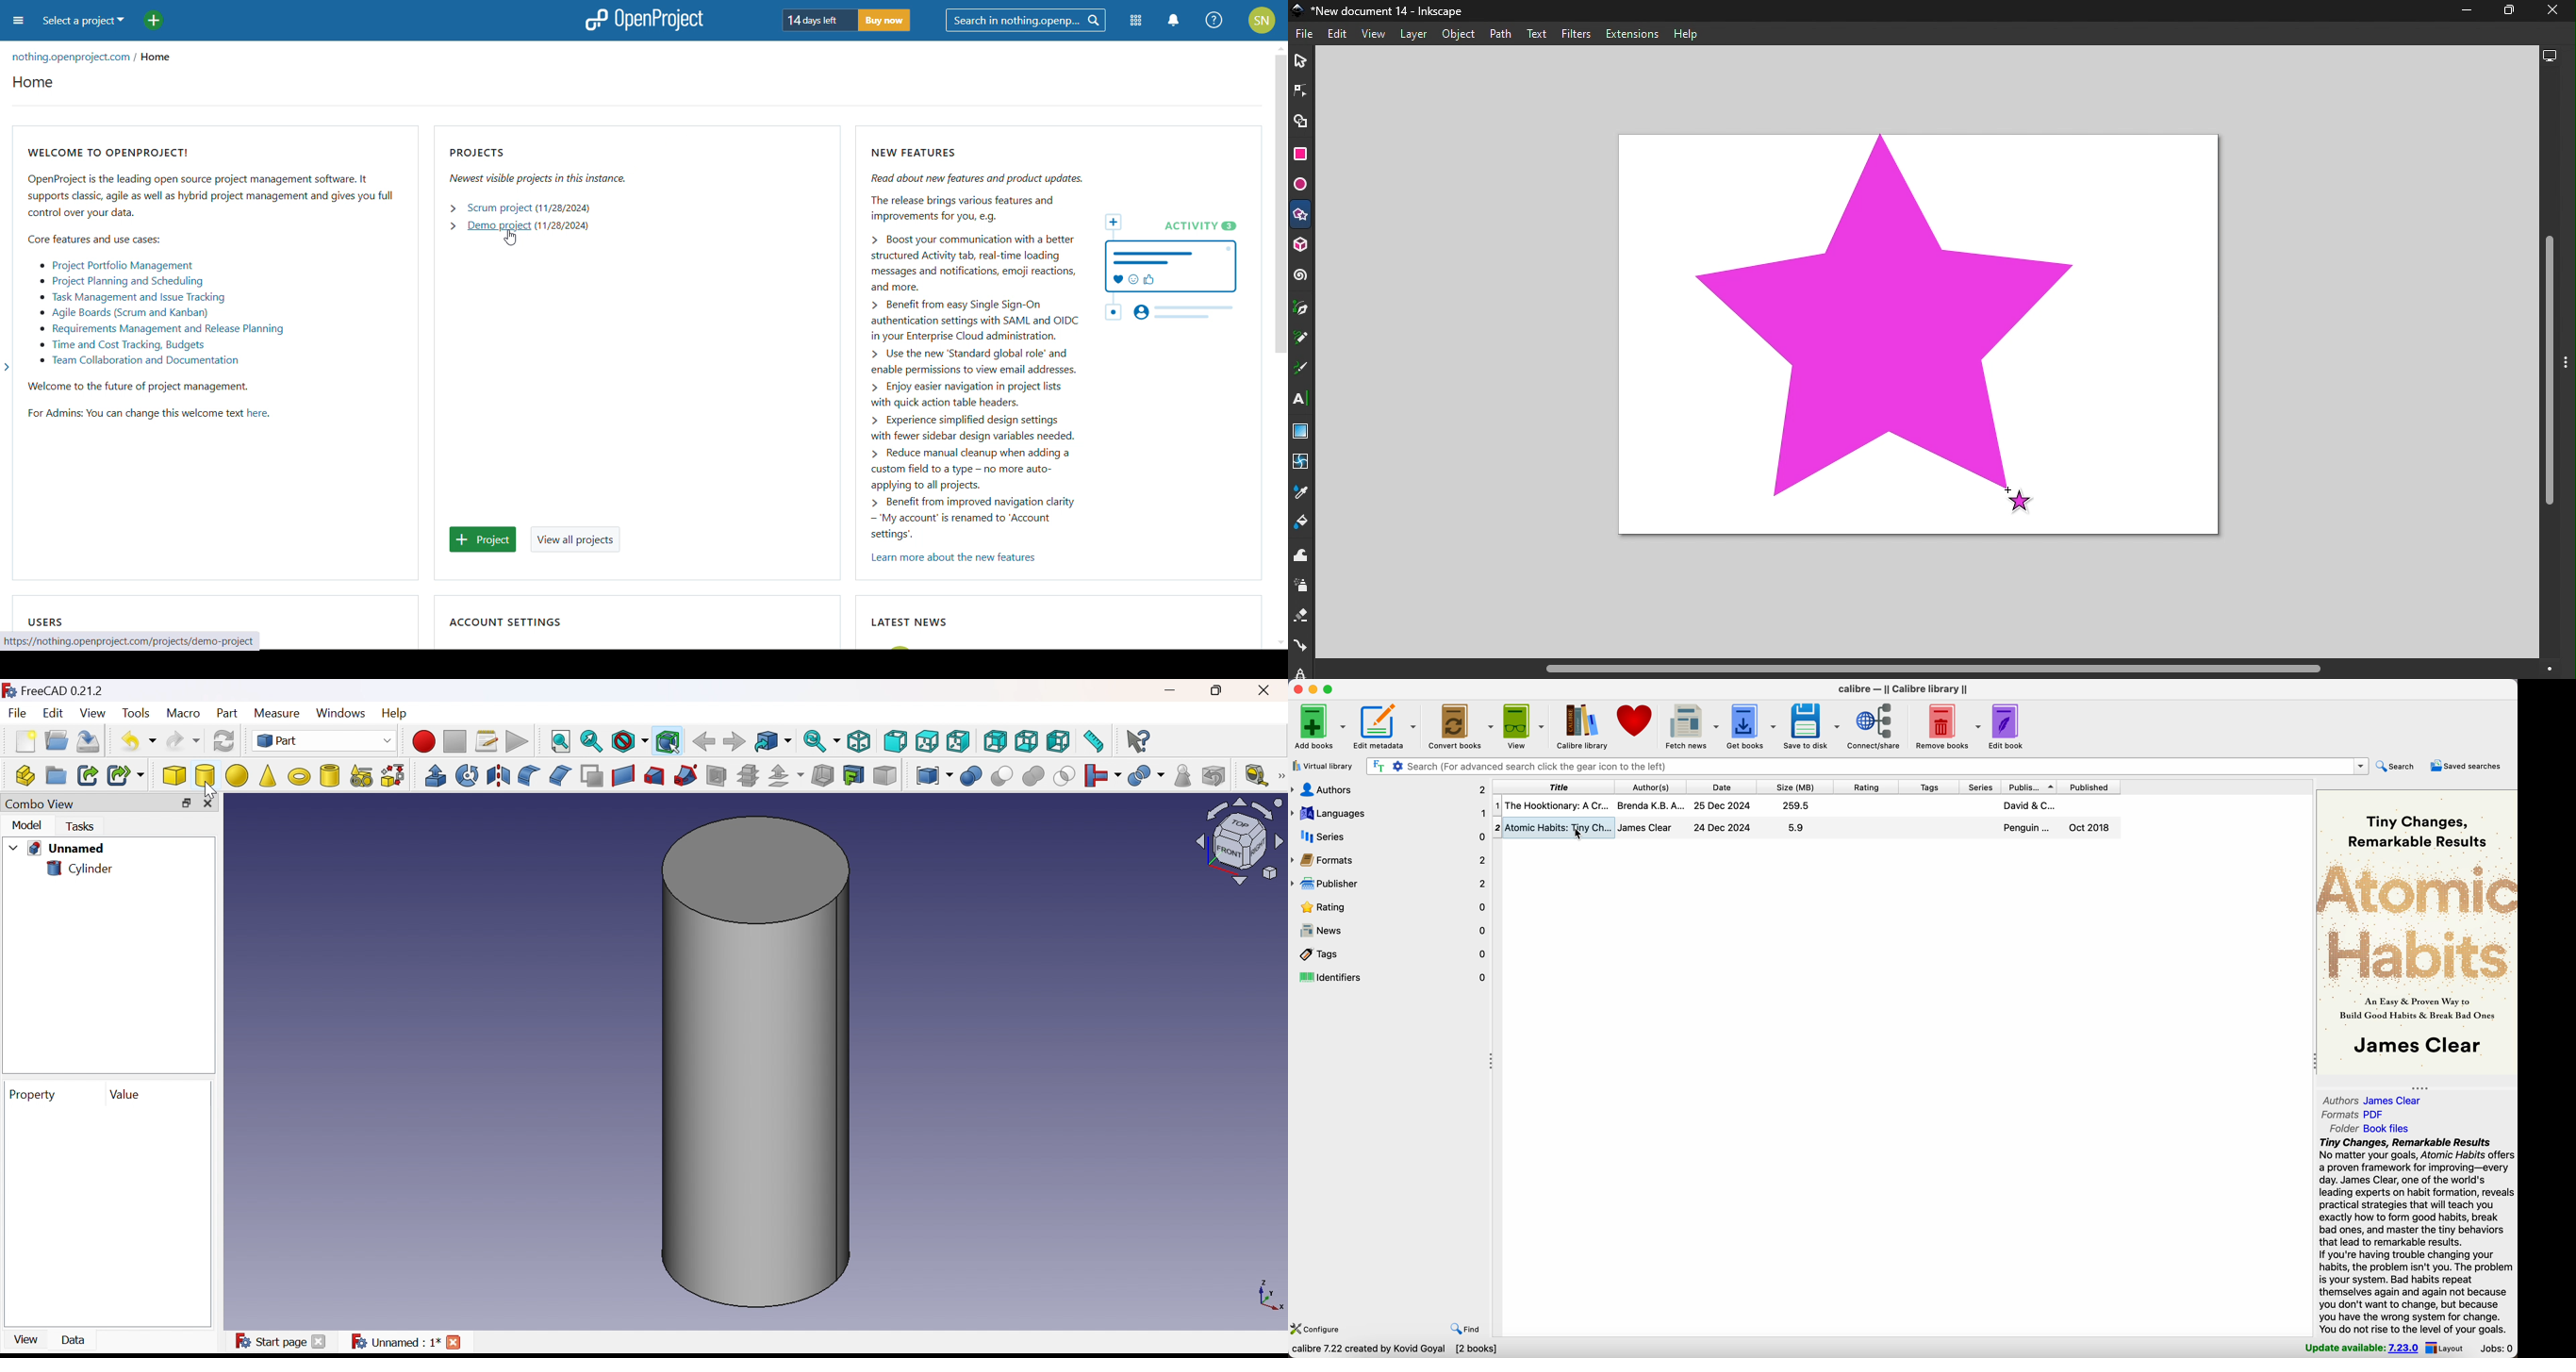 The width and height of the screenshot is (2576, 1372). I want to click on x, y axis, so click(1271, 1298).